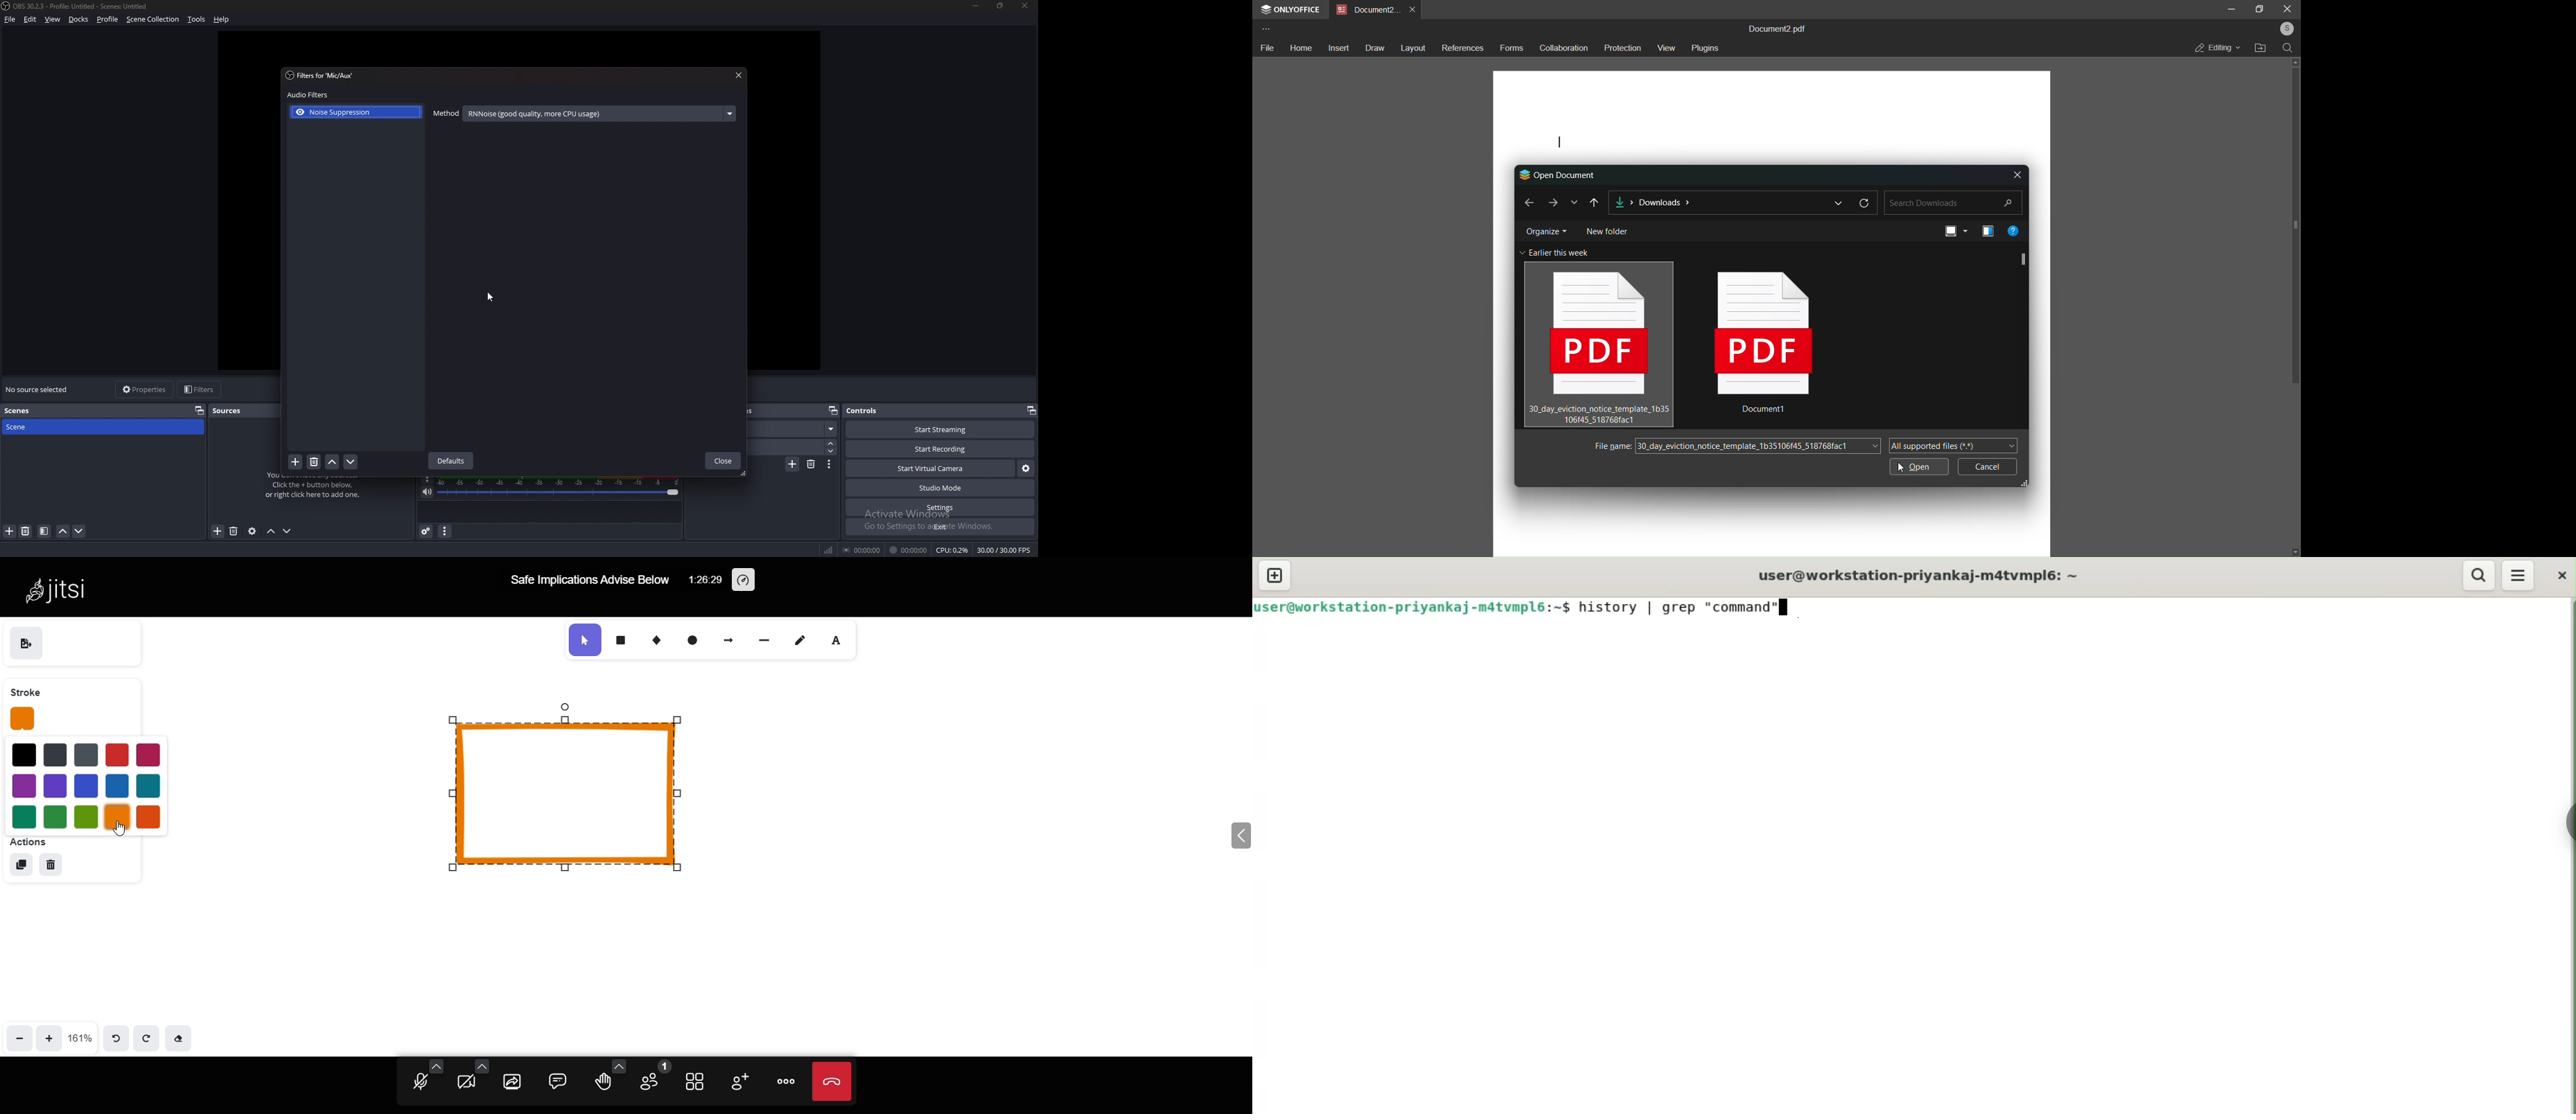 Image resolution: width=2576 pixels, height=1120 pixels. I want to click on delete scene, so click(27, 531).